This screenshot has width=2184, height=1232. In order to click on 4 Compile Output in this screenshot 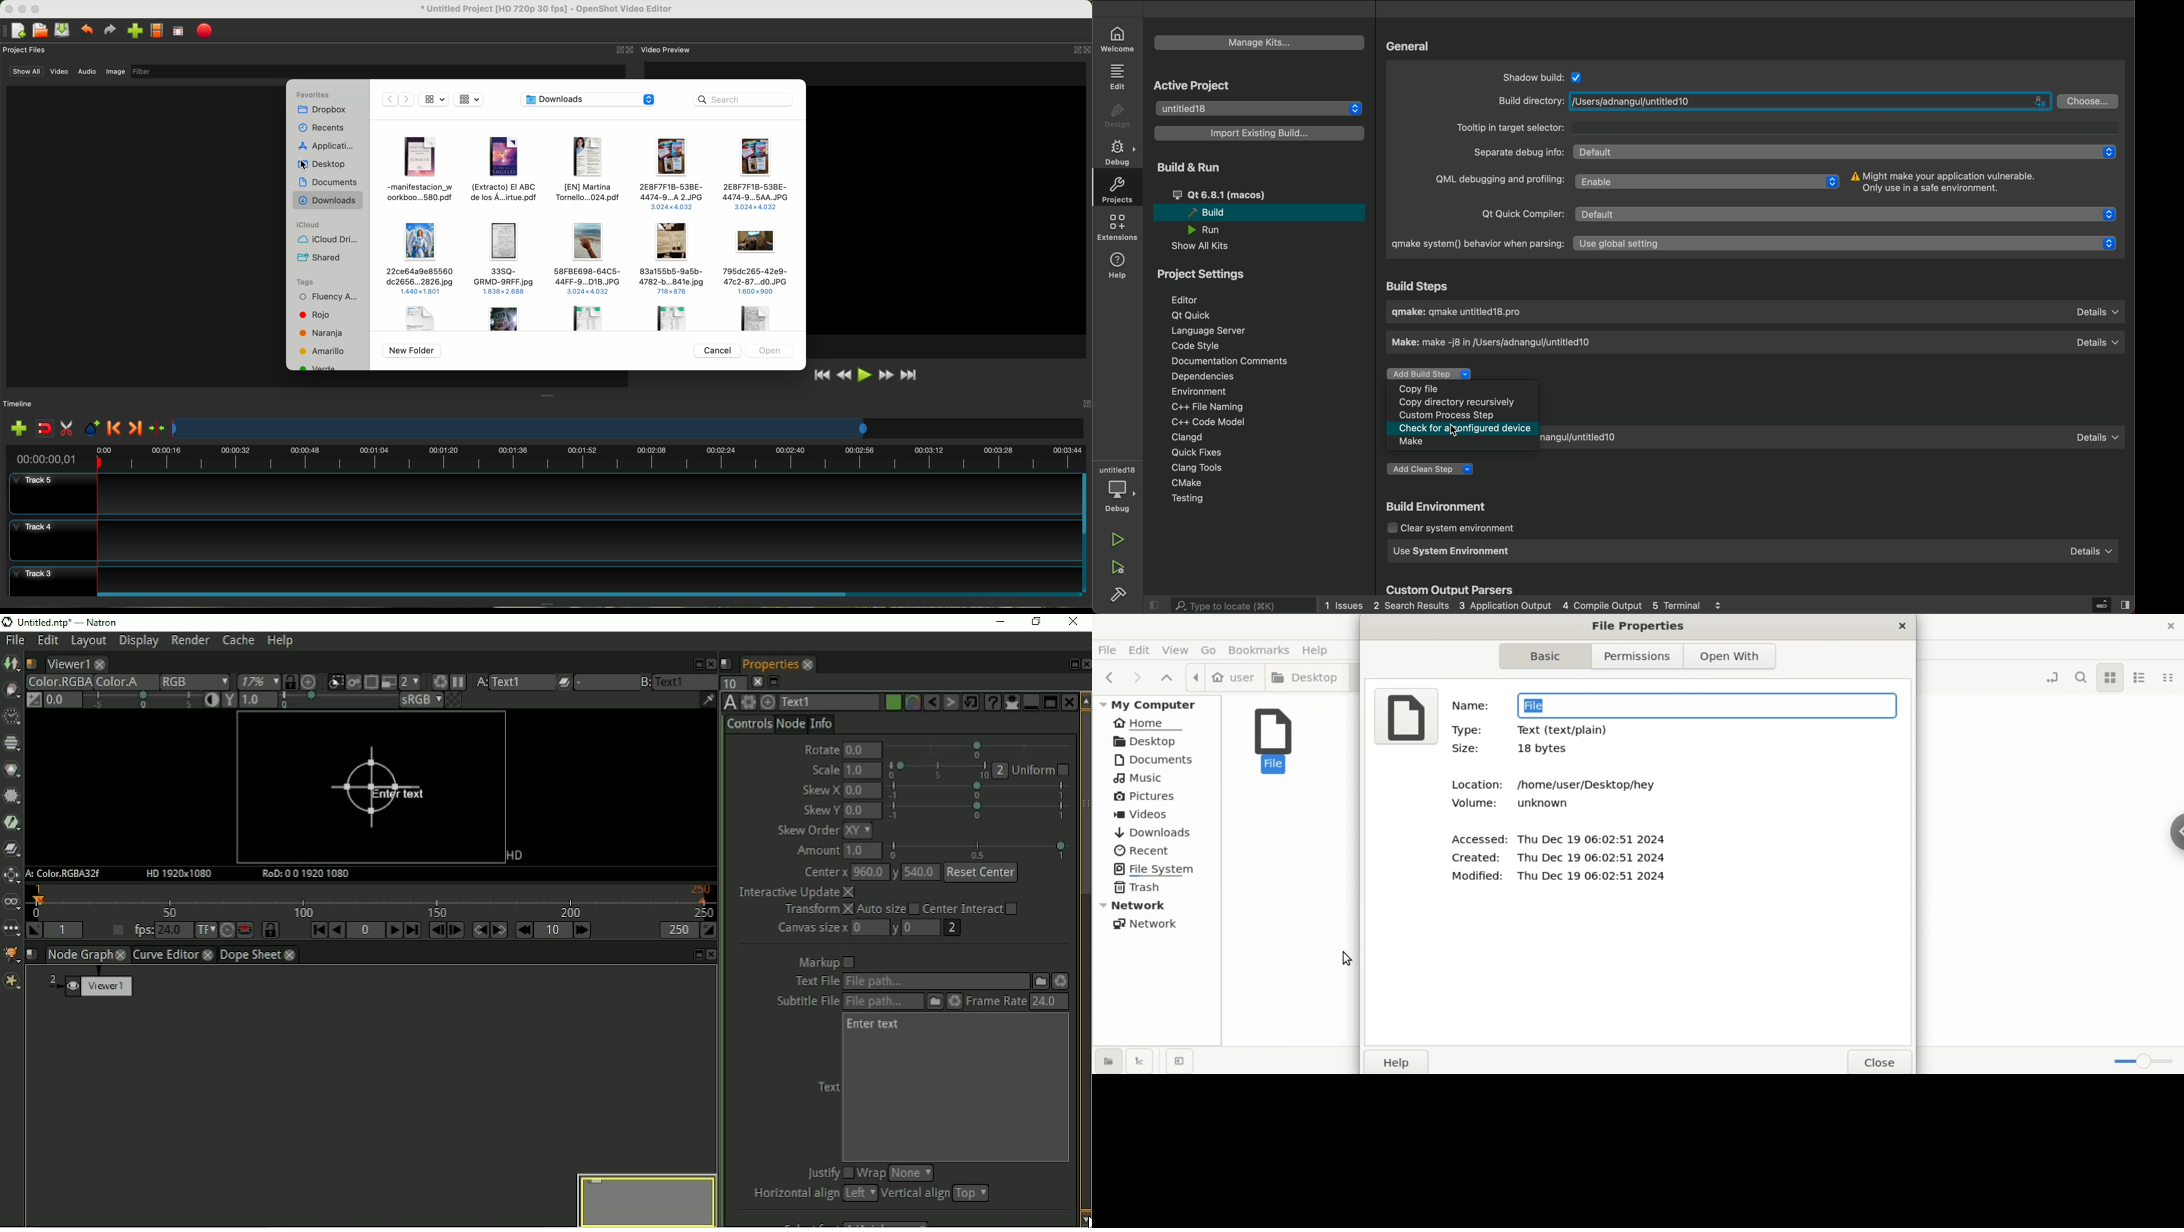, I will do `click(1602, 604)`.